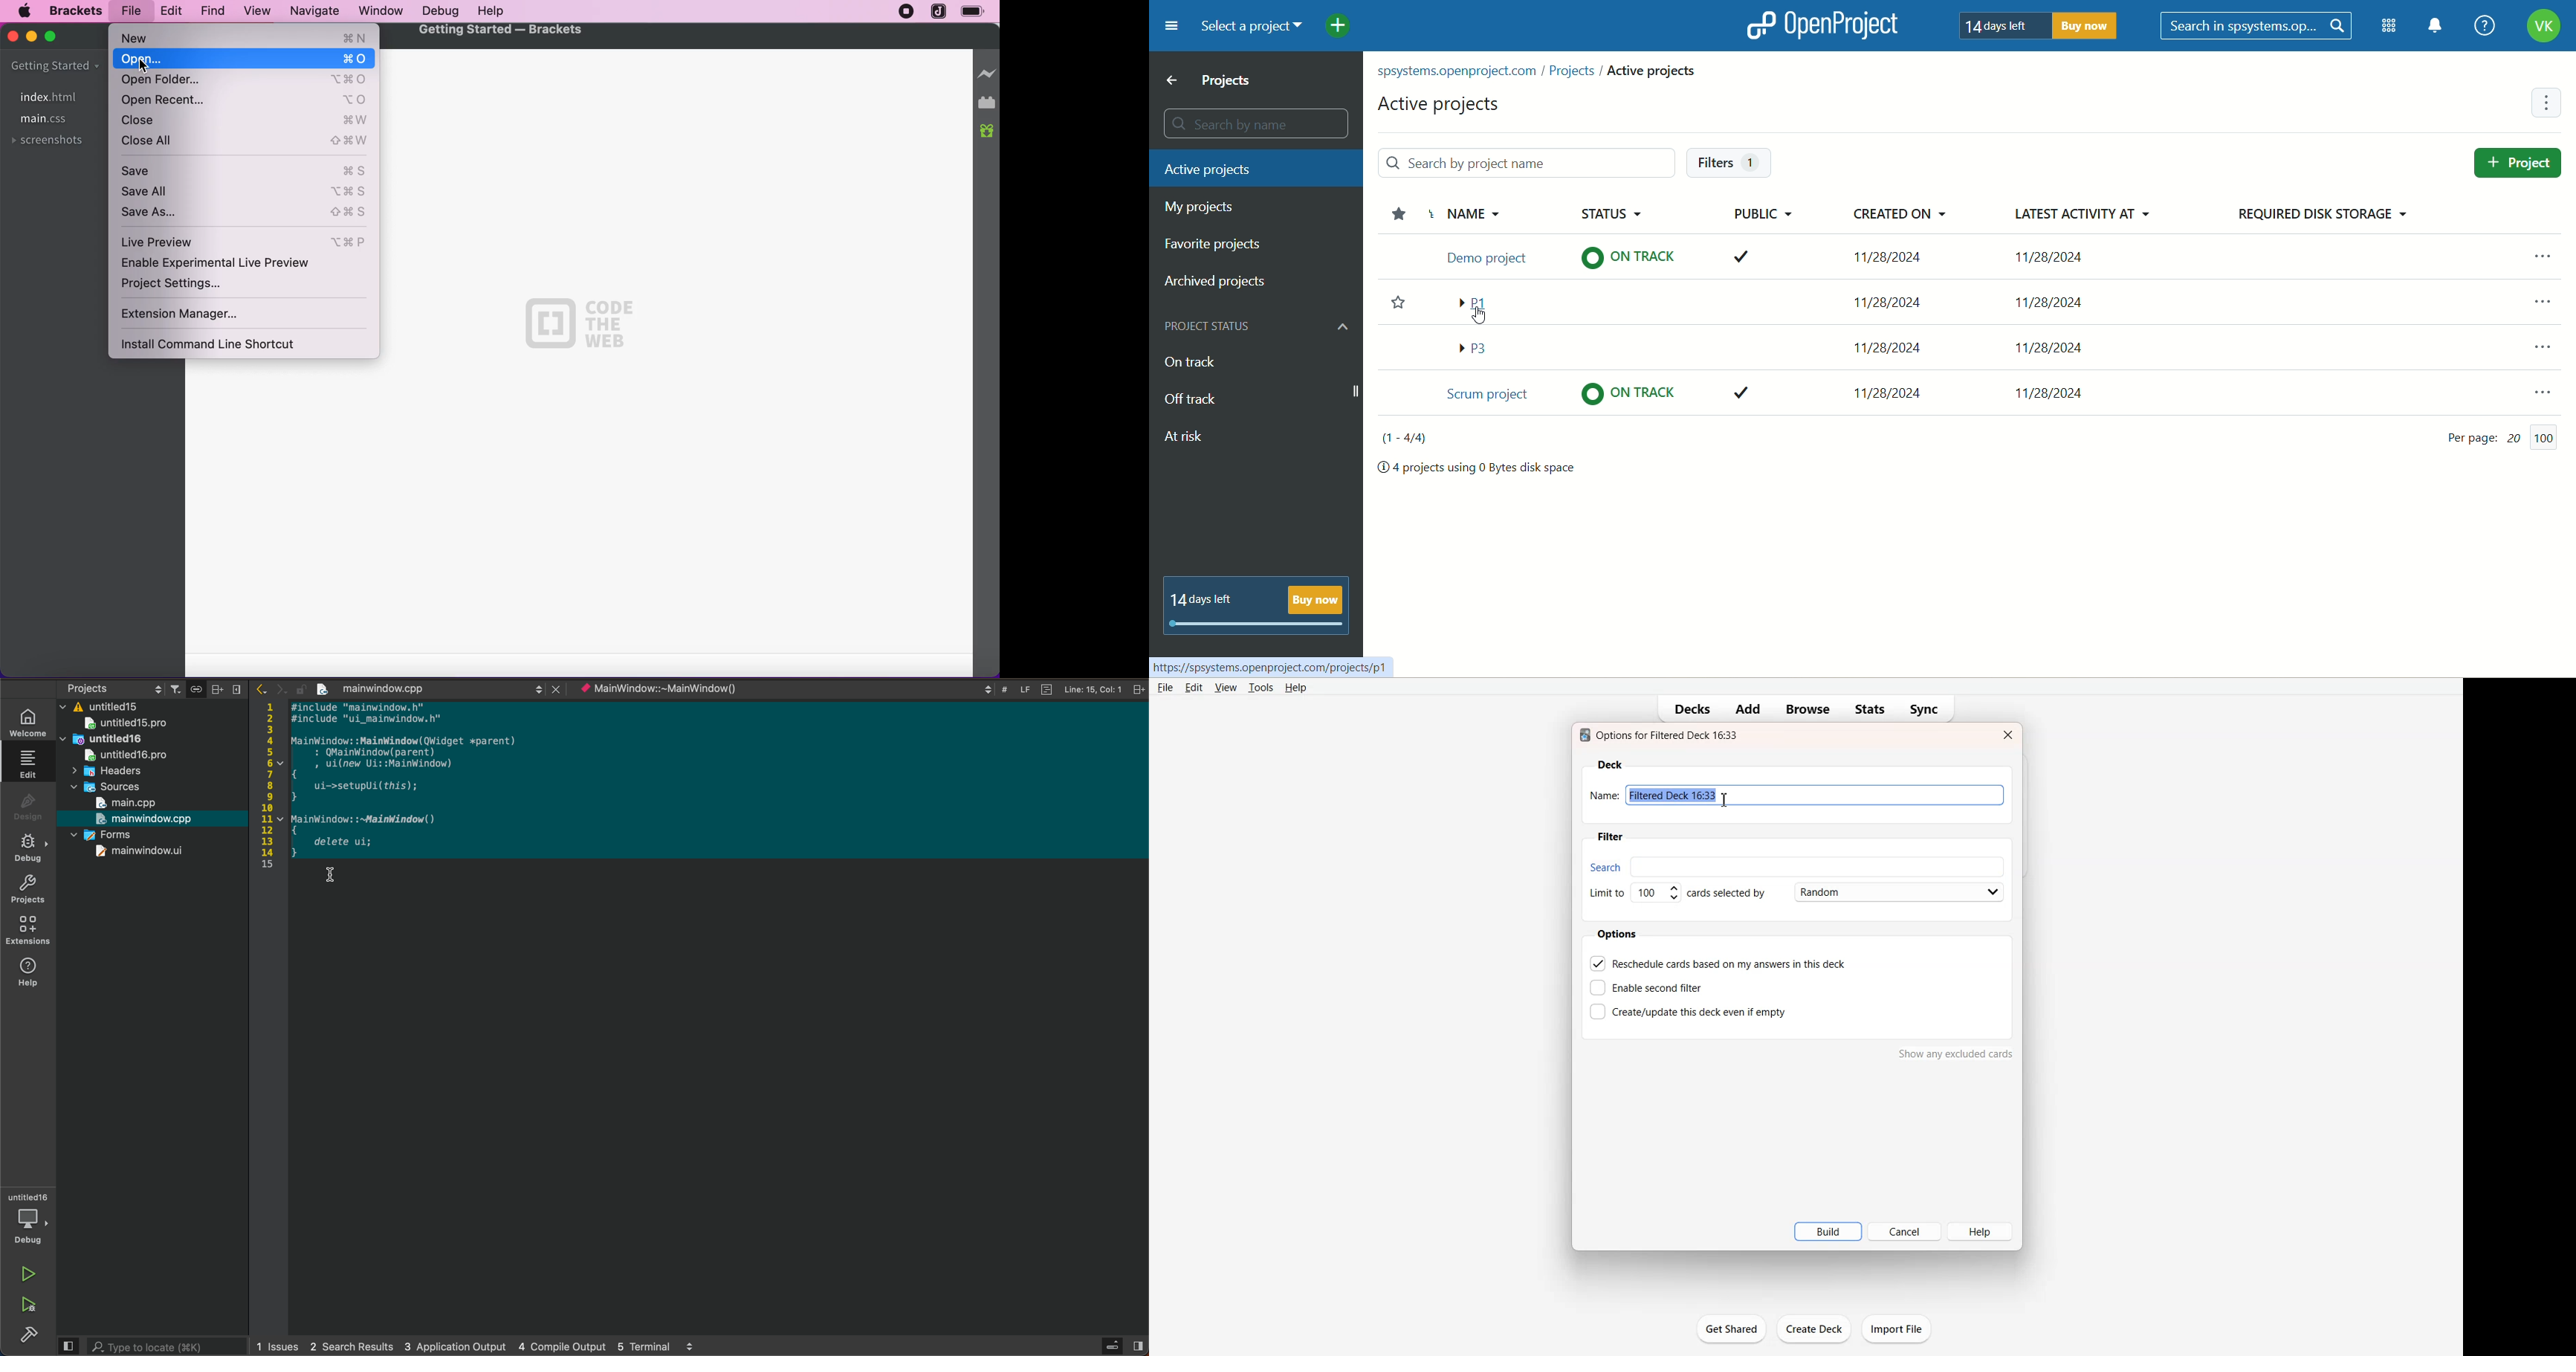 The width and height of the screenshot is (2576, 1372). Describe the element at coordinates (244, 81) in the screenshot. I see `open folder` at that location.